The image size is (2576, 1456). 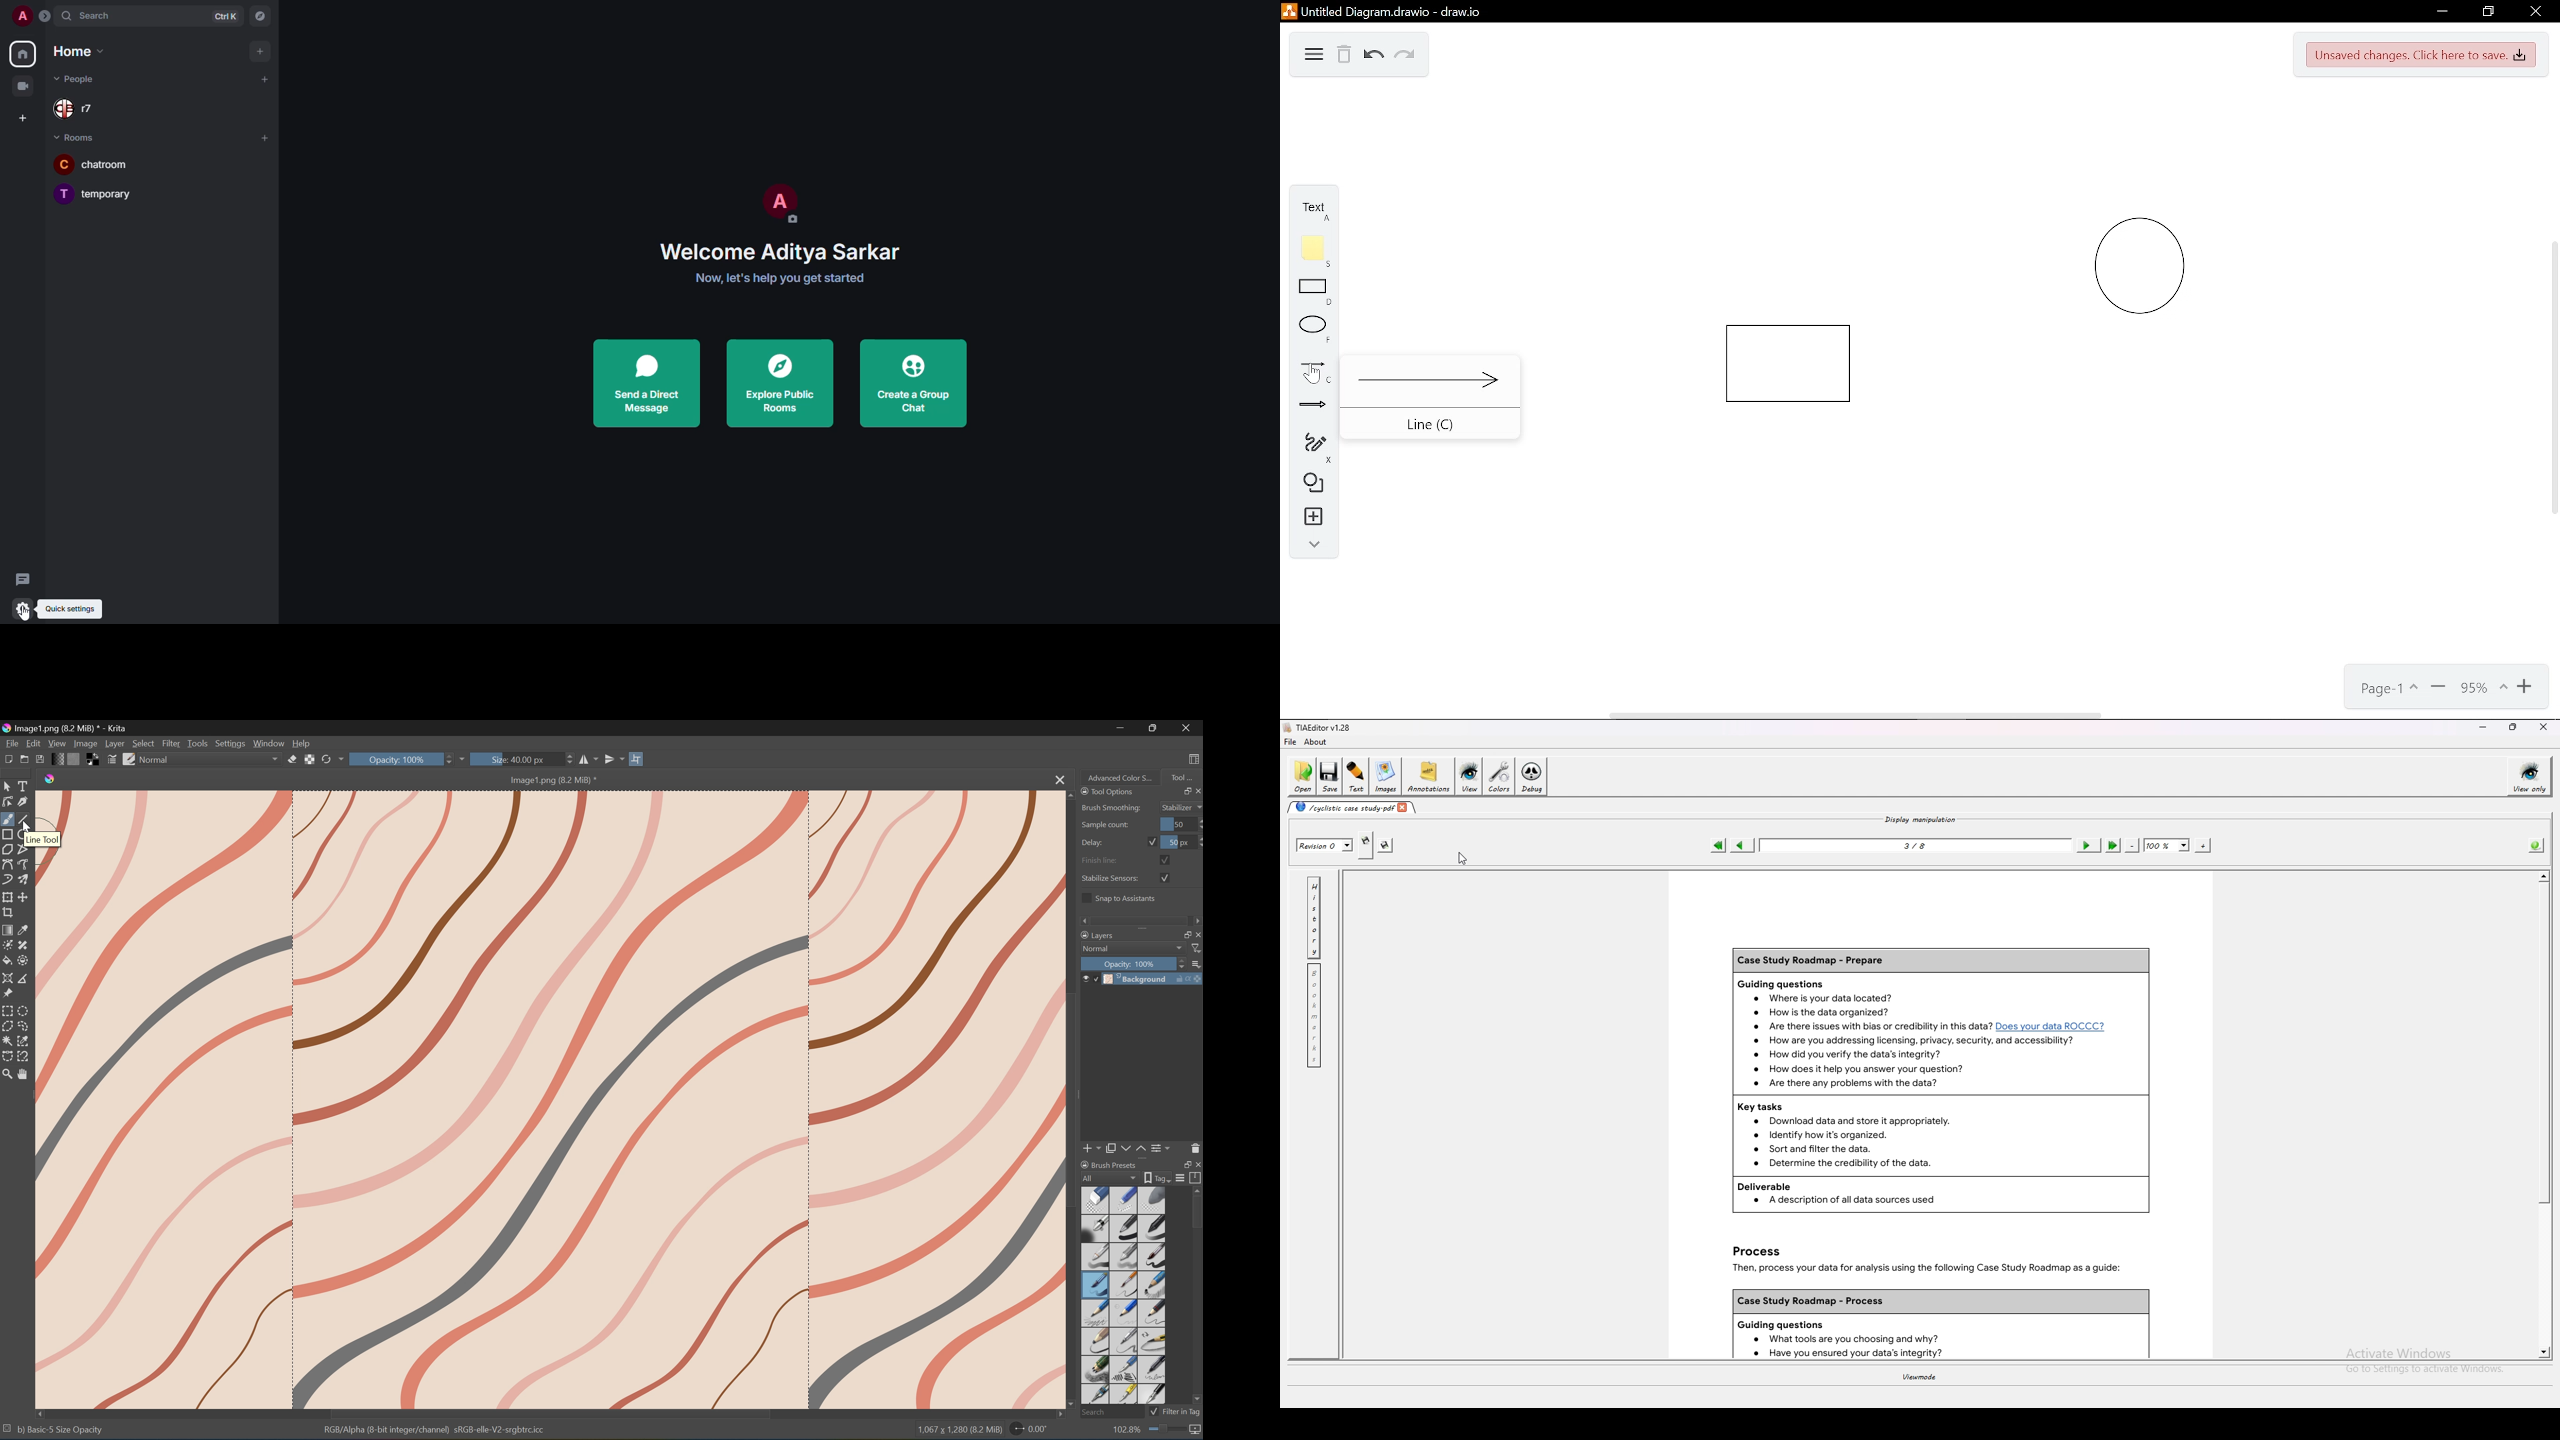 I want to click on Brush Preset, so click(x=1109, y=1163).